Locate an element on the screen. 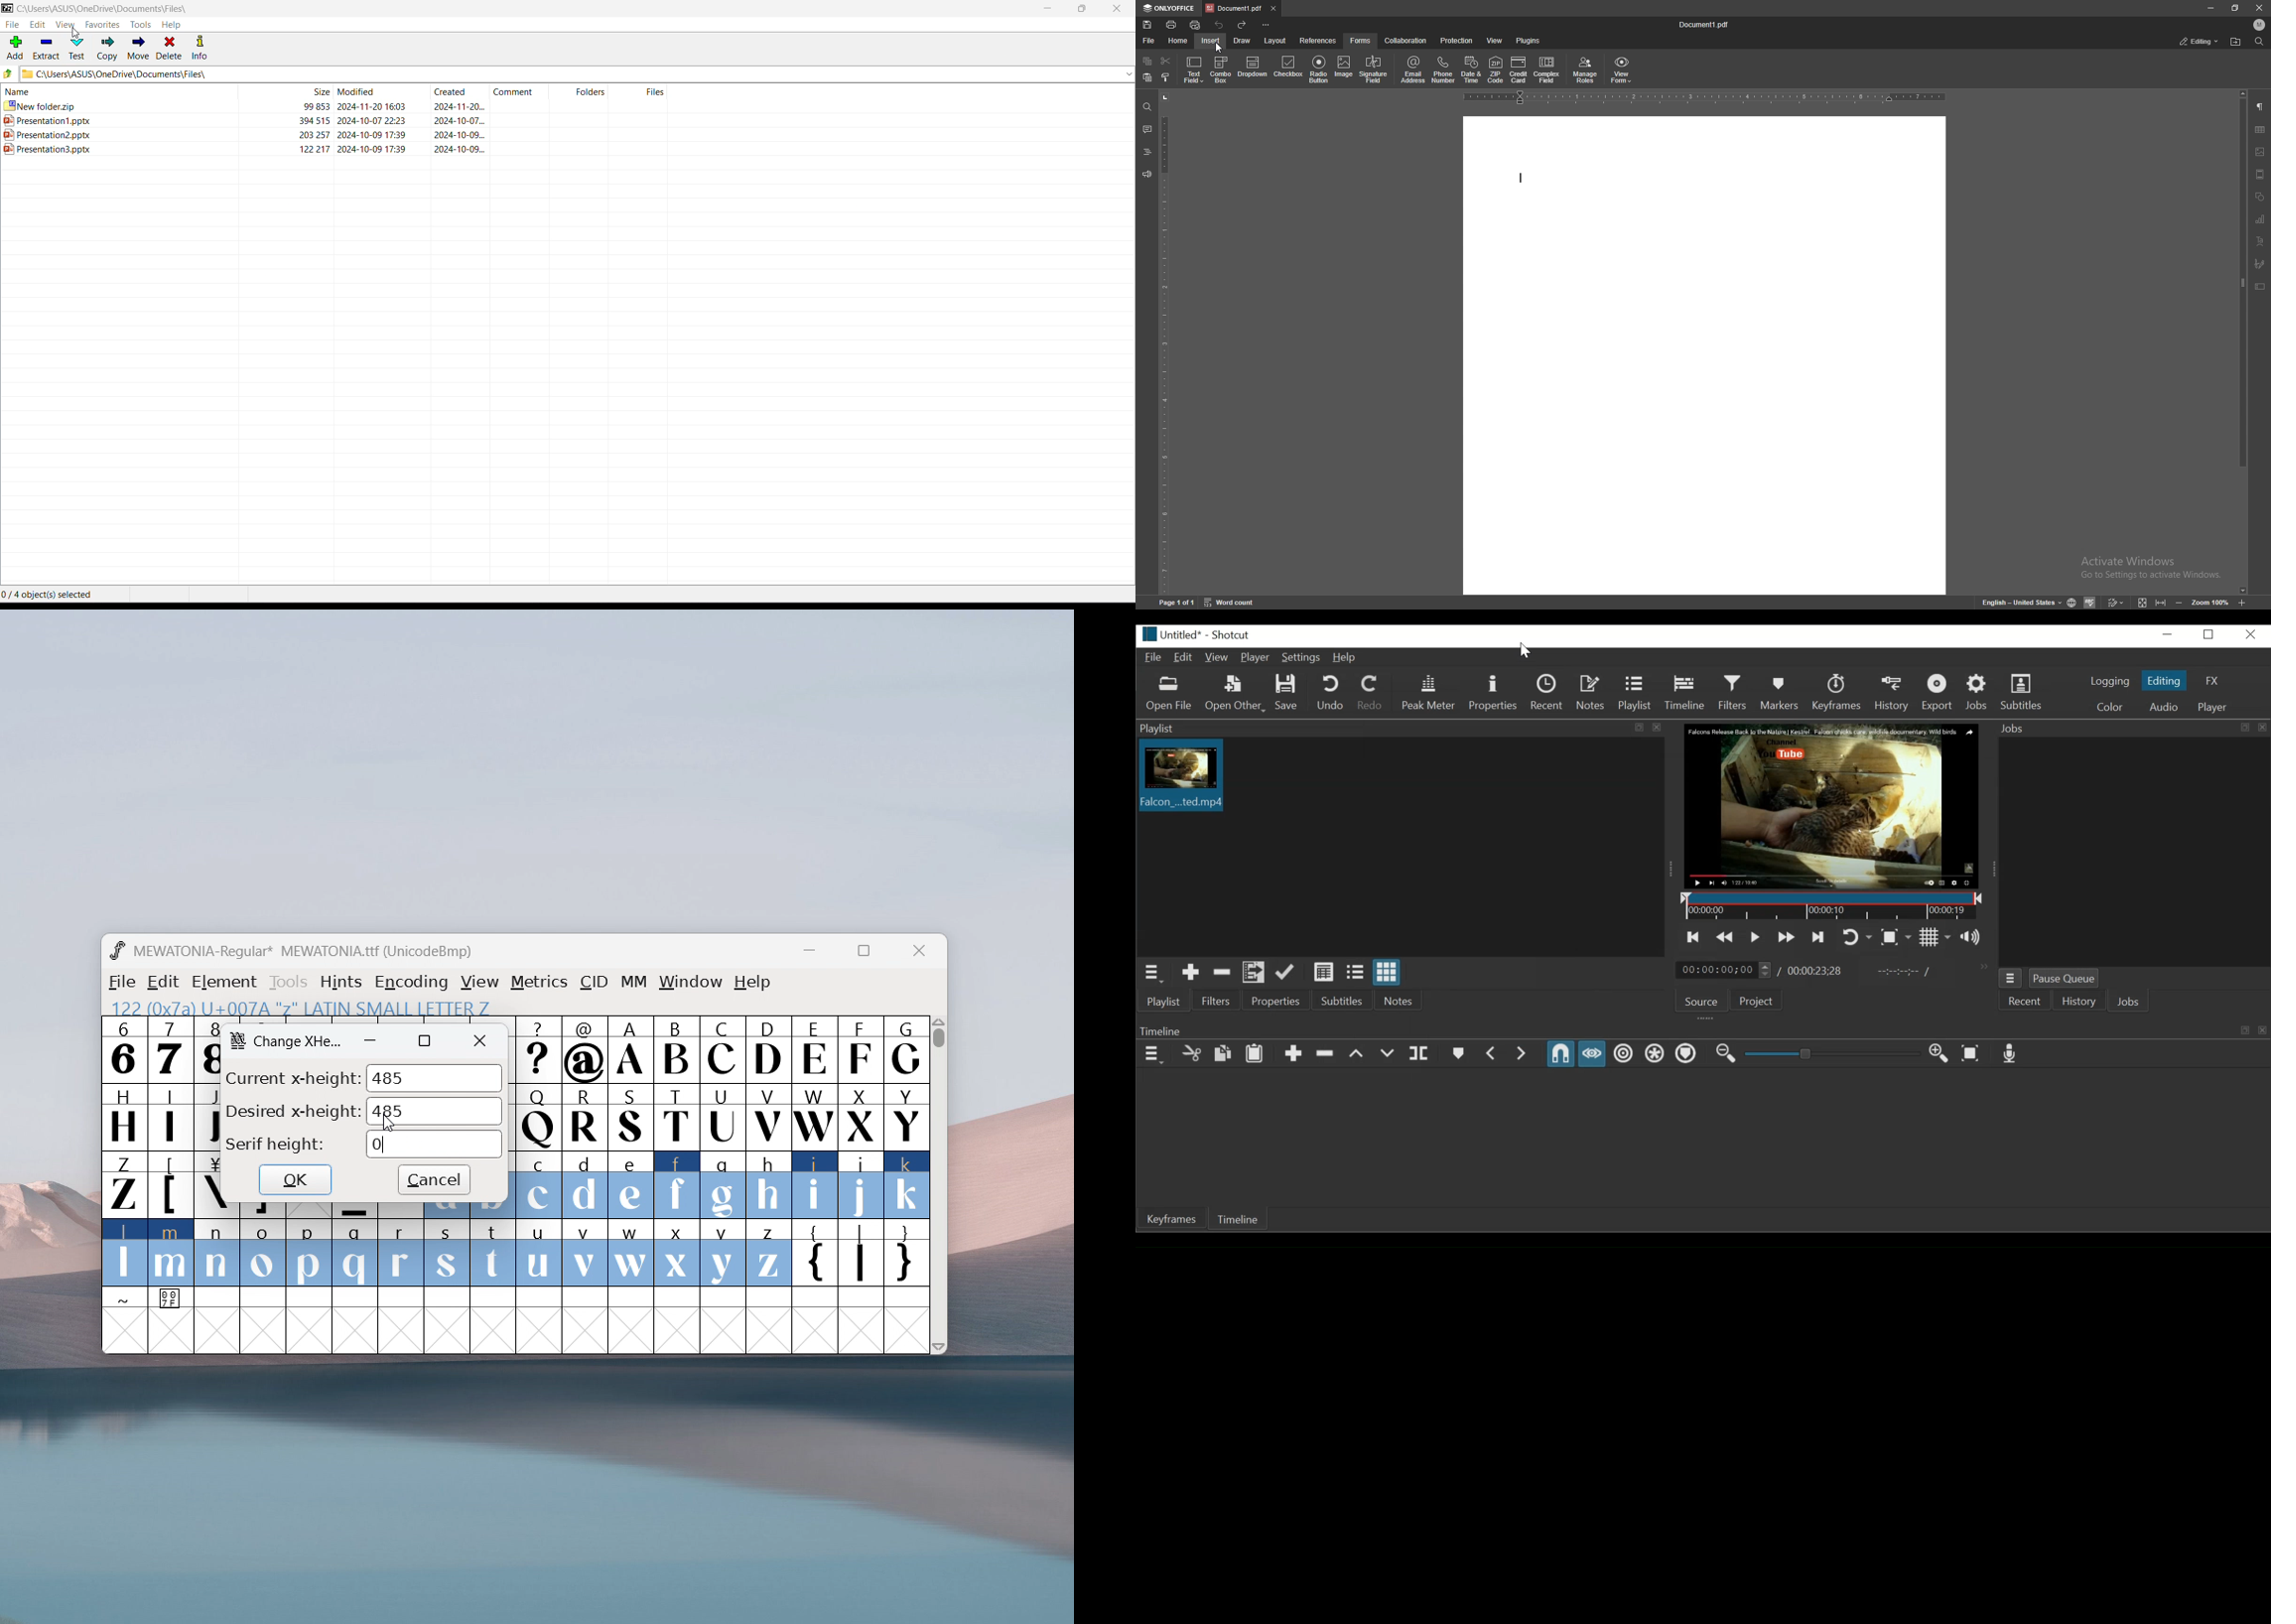 The height and width of the screenshot is (1624, 2296). cancel is located at coordinates (434, 1181).